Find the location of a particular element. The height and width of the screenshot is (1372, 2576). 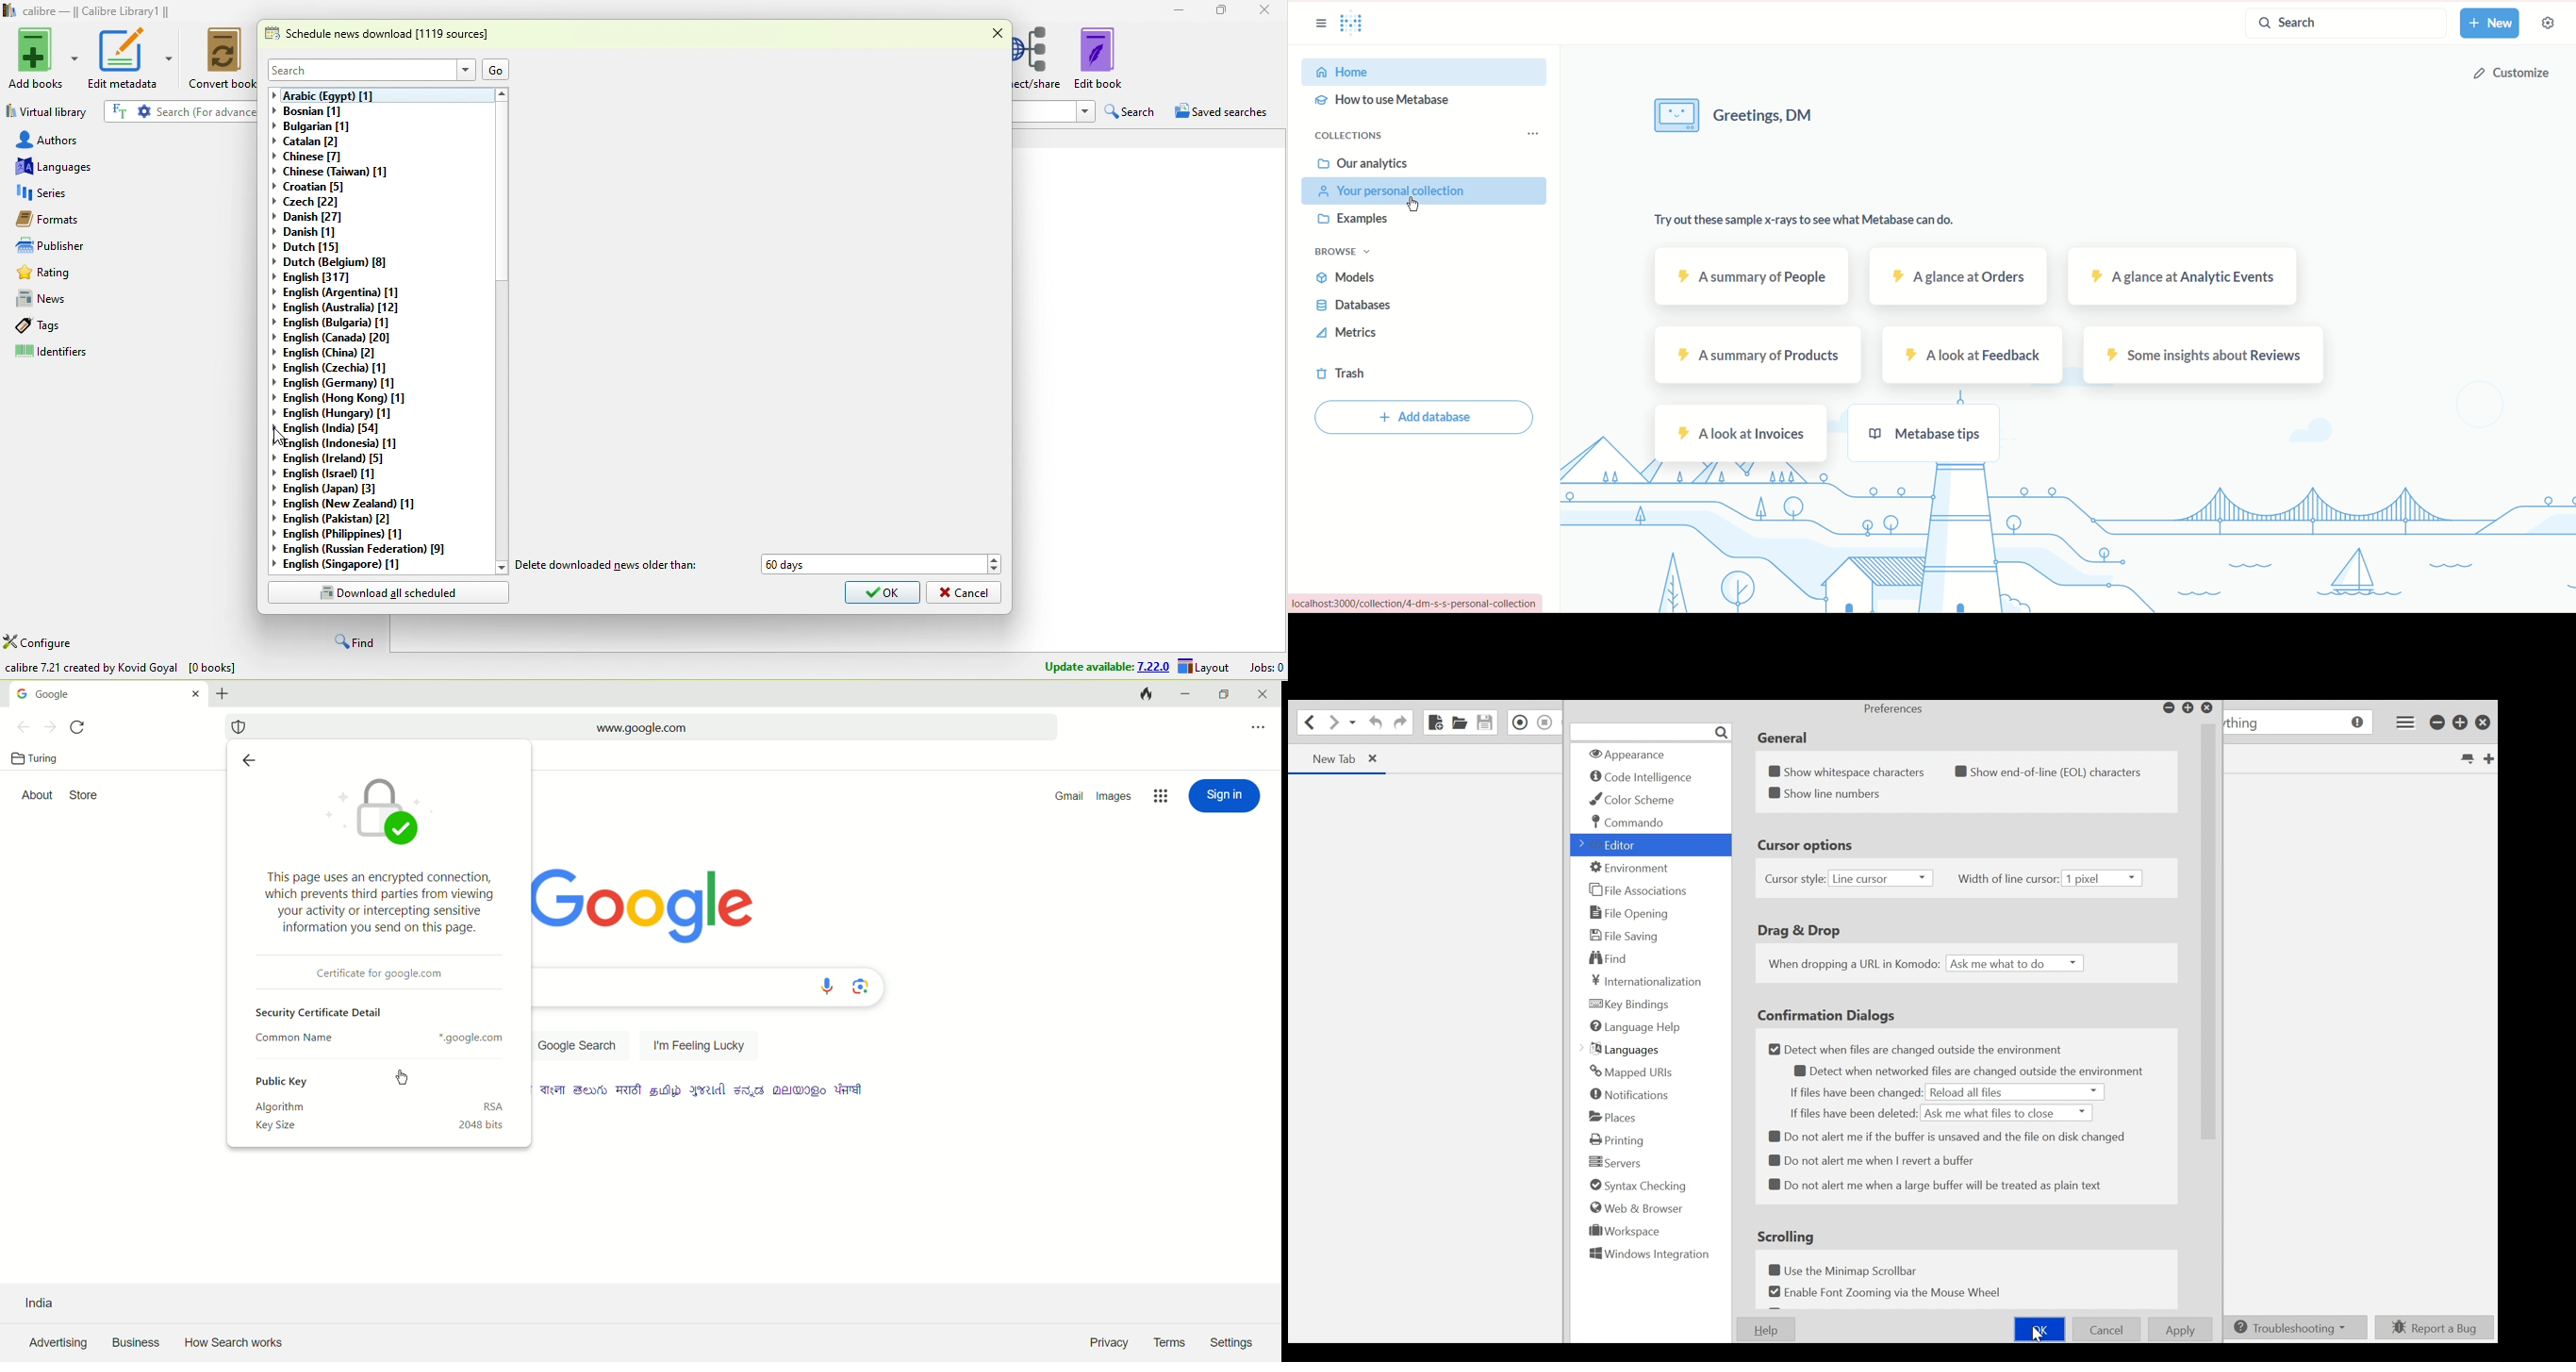

add books is located at coordinates (36, 59).